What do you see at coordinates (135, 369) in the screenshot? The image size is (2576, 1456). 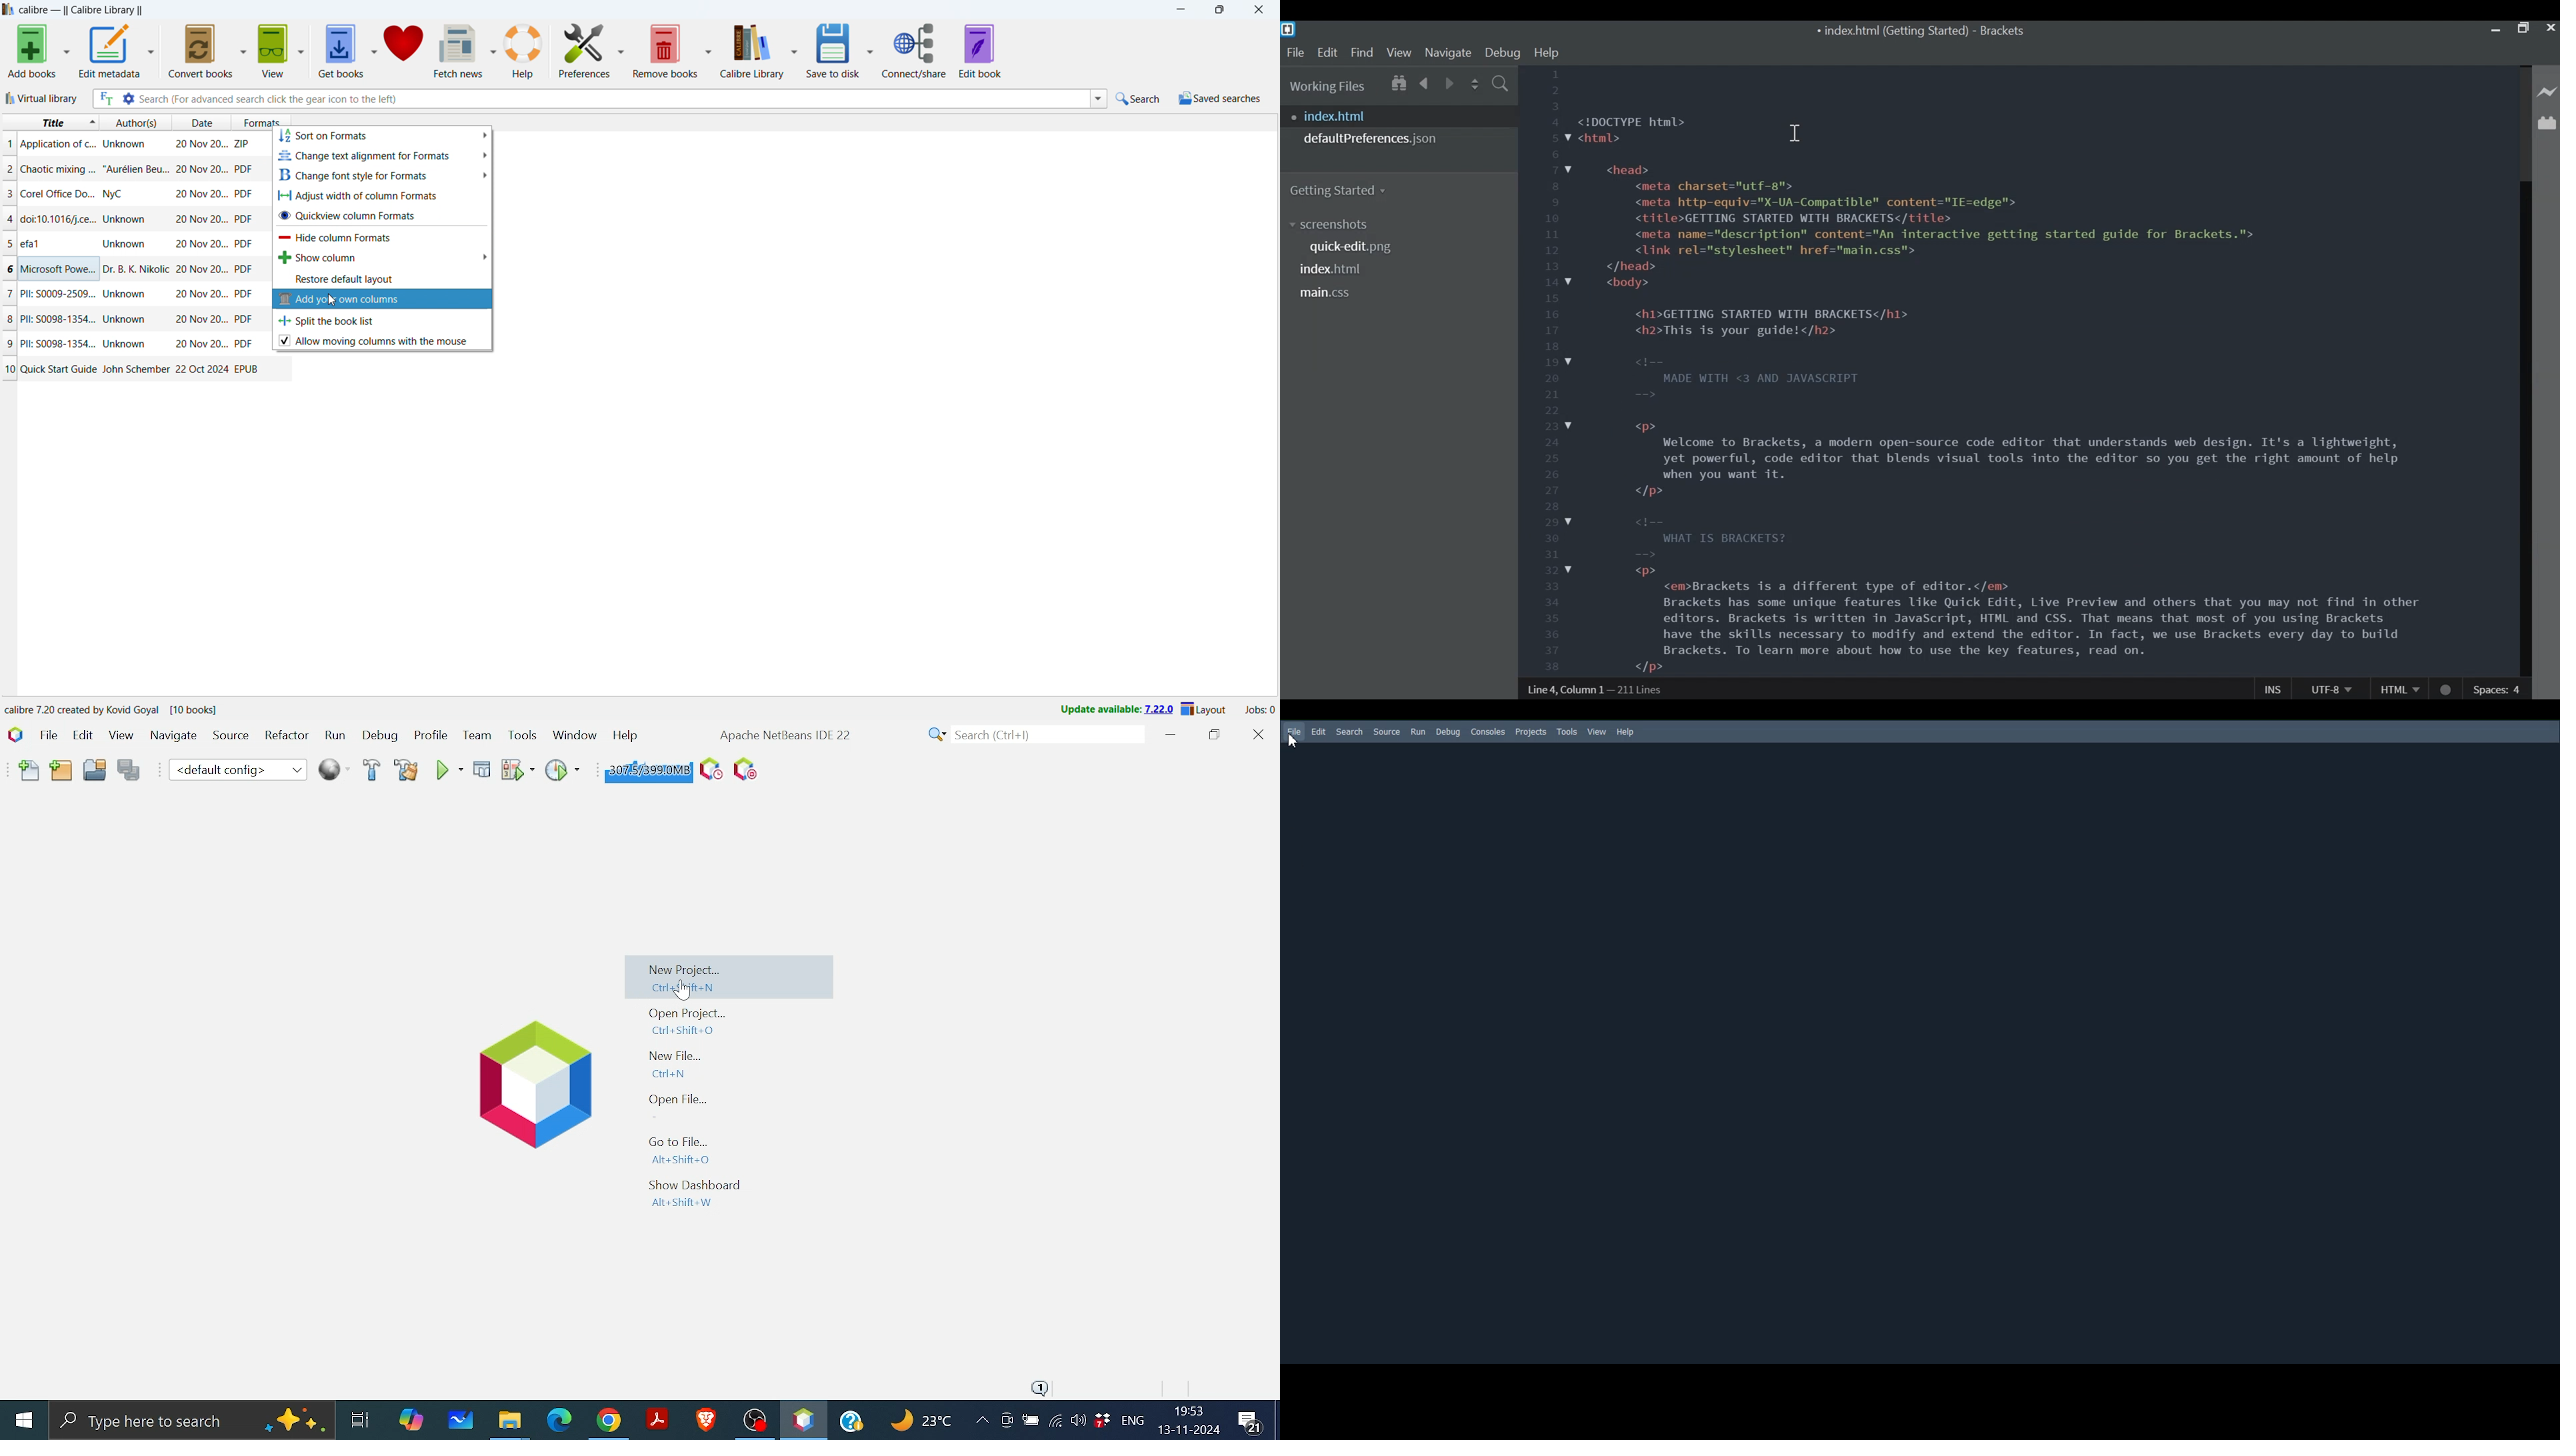 I see `author` at bounding box center [135, 369].